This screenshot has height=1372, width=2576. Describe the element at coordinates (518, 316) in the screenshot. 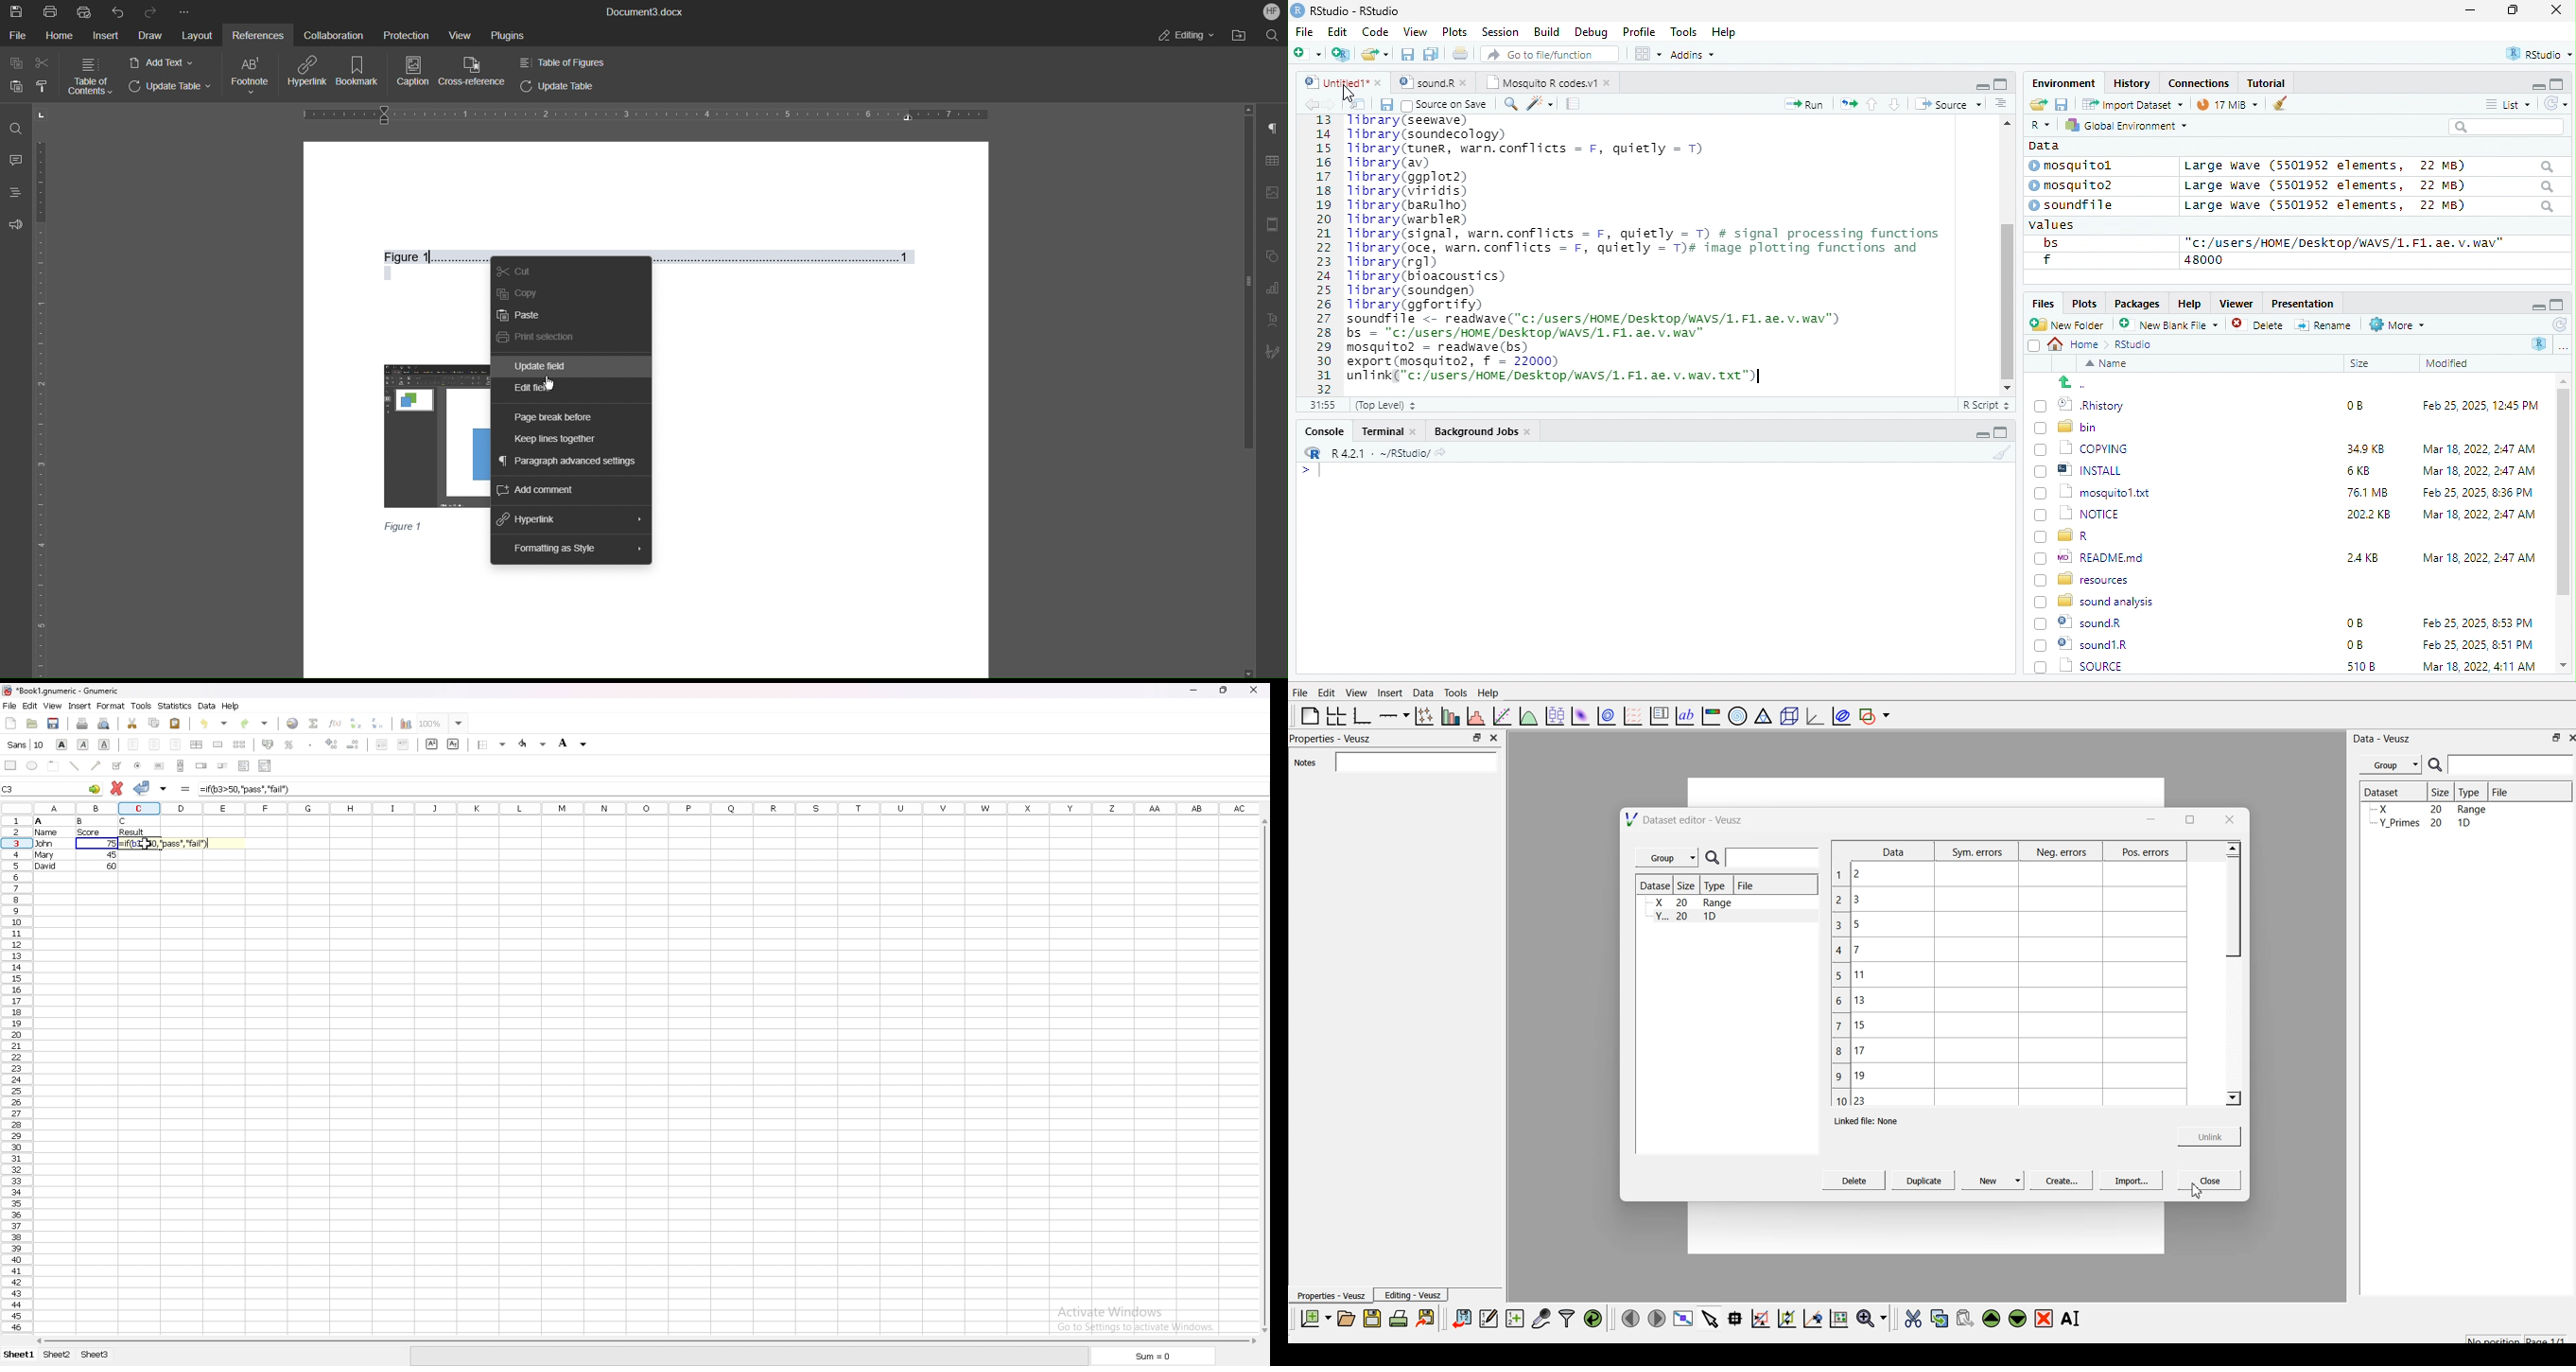

I see `Paste` at that location.